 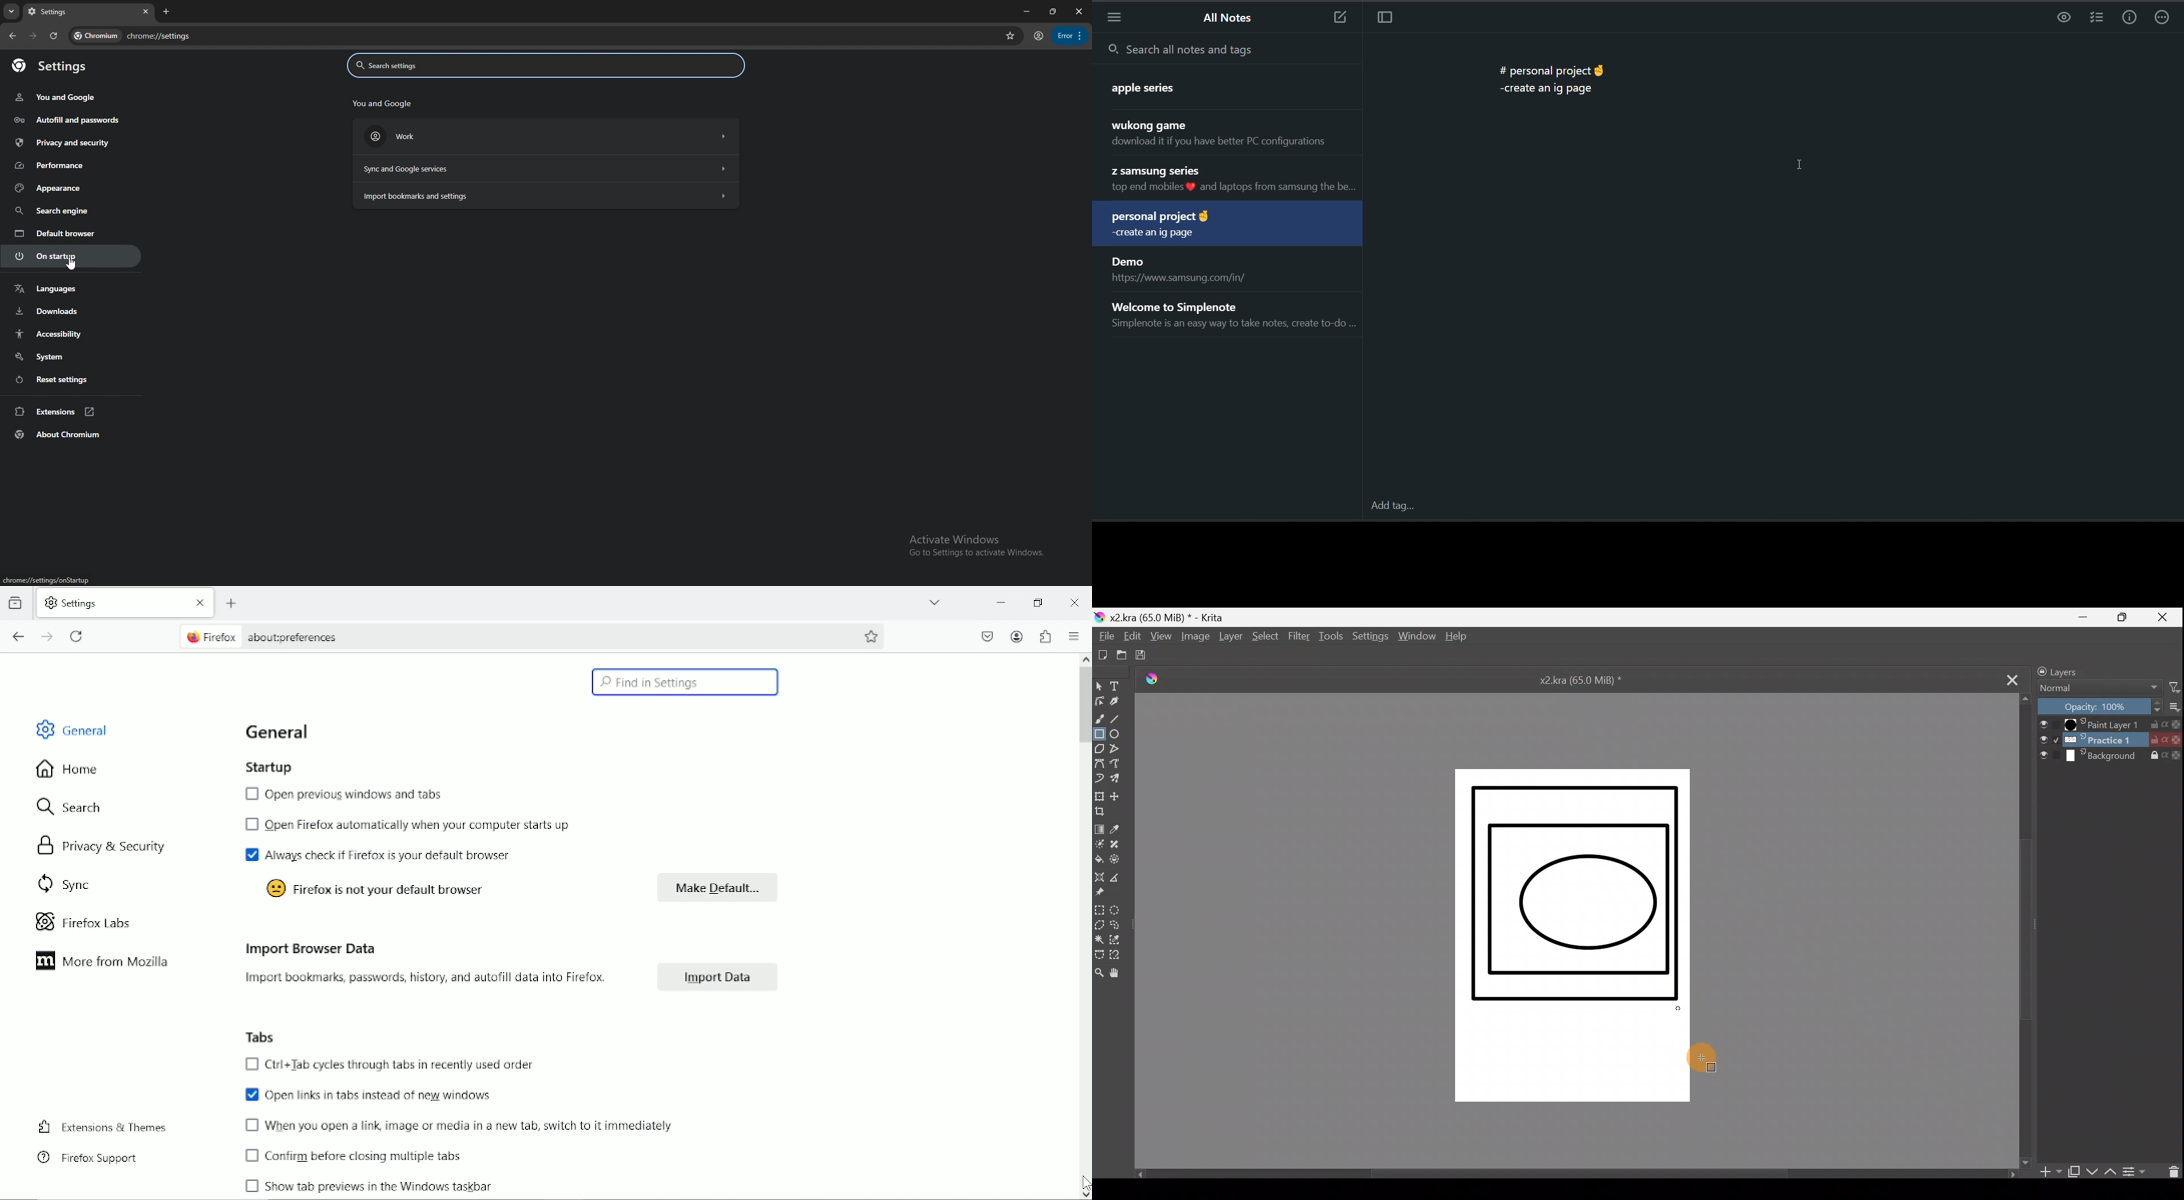 What do you see at coordinates (233, 603) in the screenshot?
I see `new tab` at bounding box center [233, 603].